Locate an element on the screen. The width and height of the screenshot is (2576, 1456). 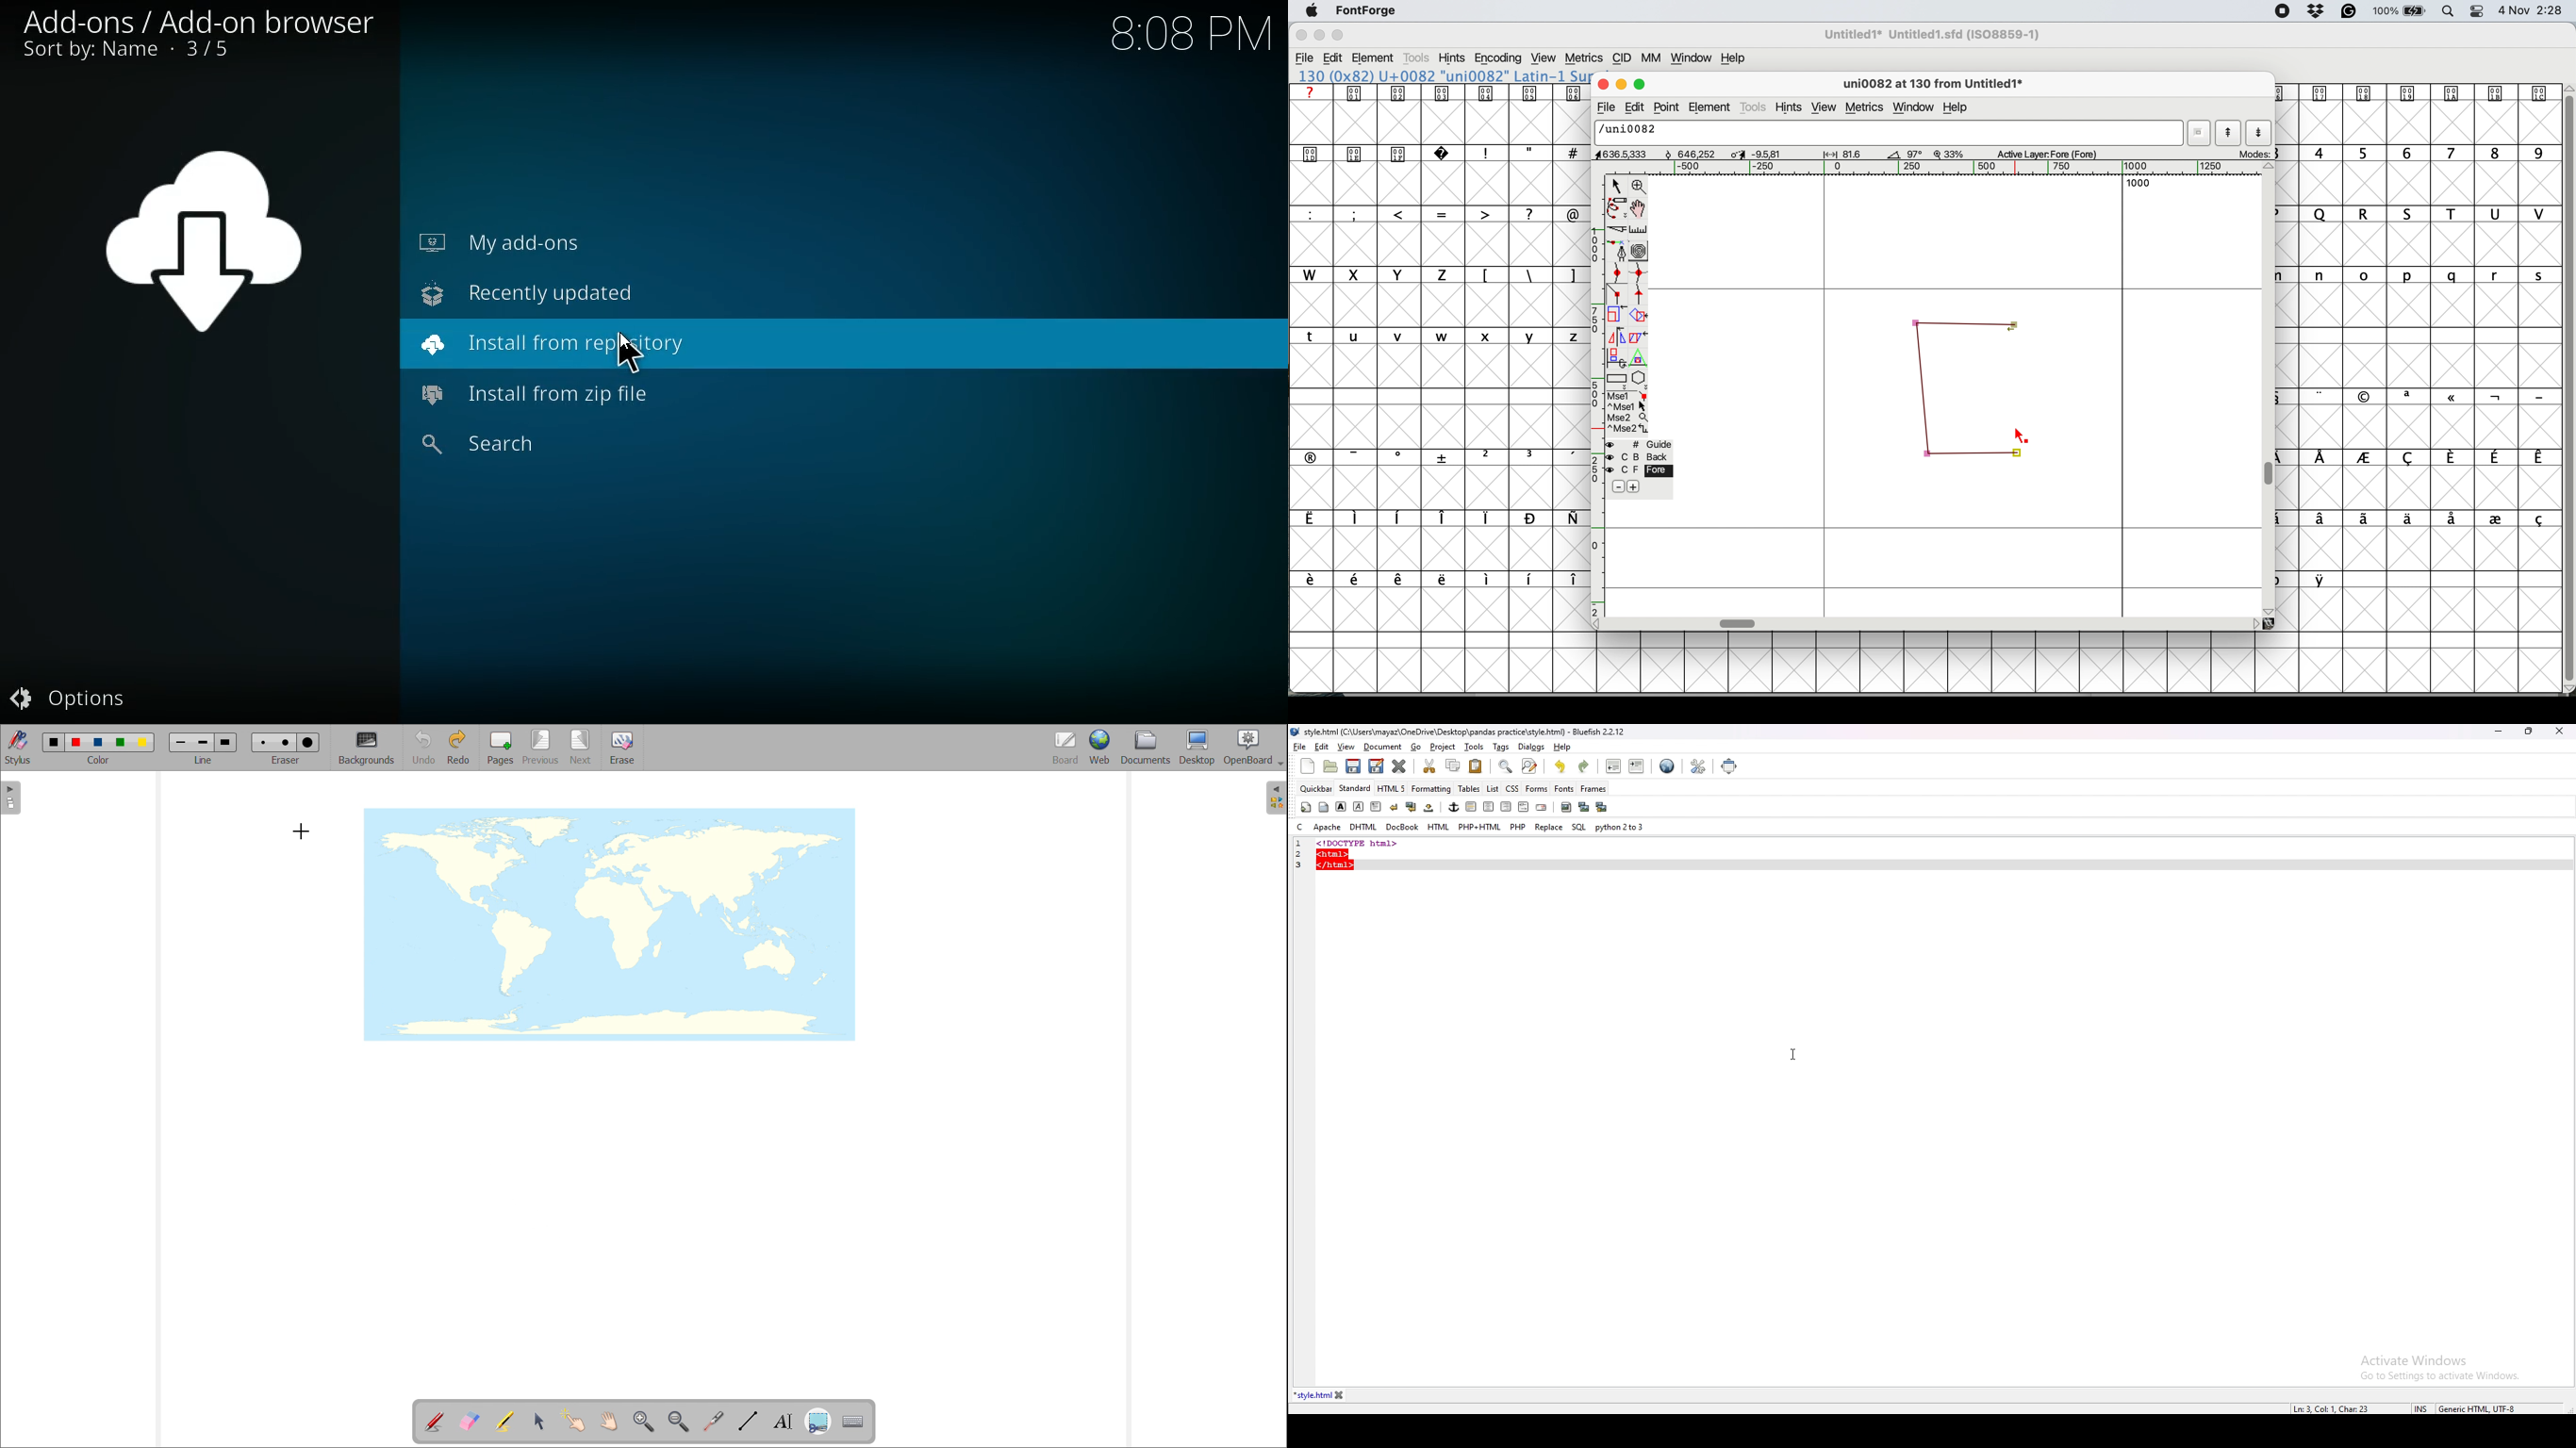
scroll by hand is located at coordinates (1640, 209).